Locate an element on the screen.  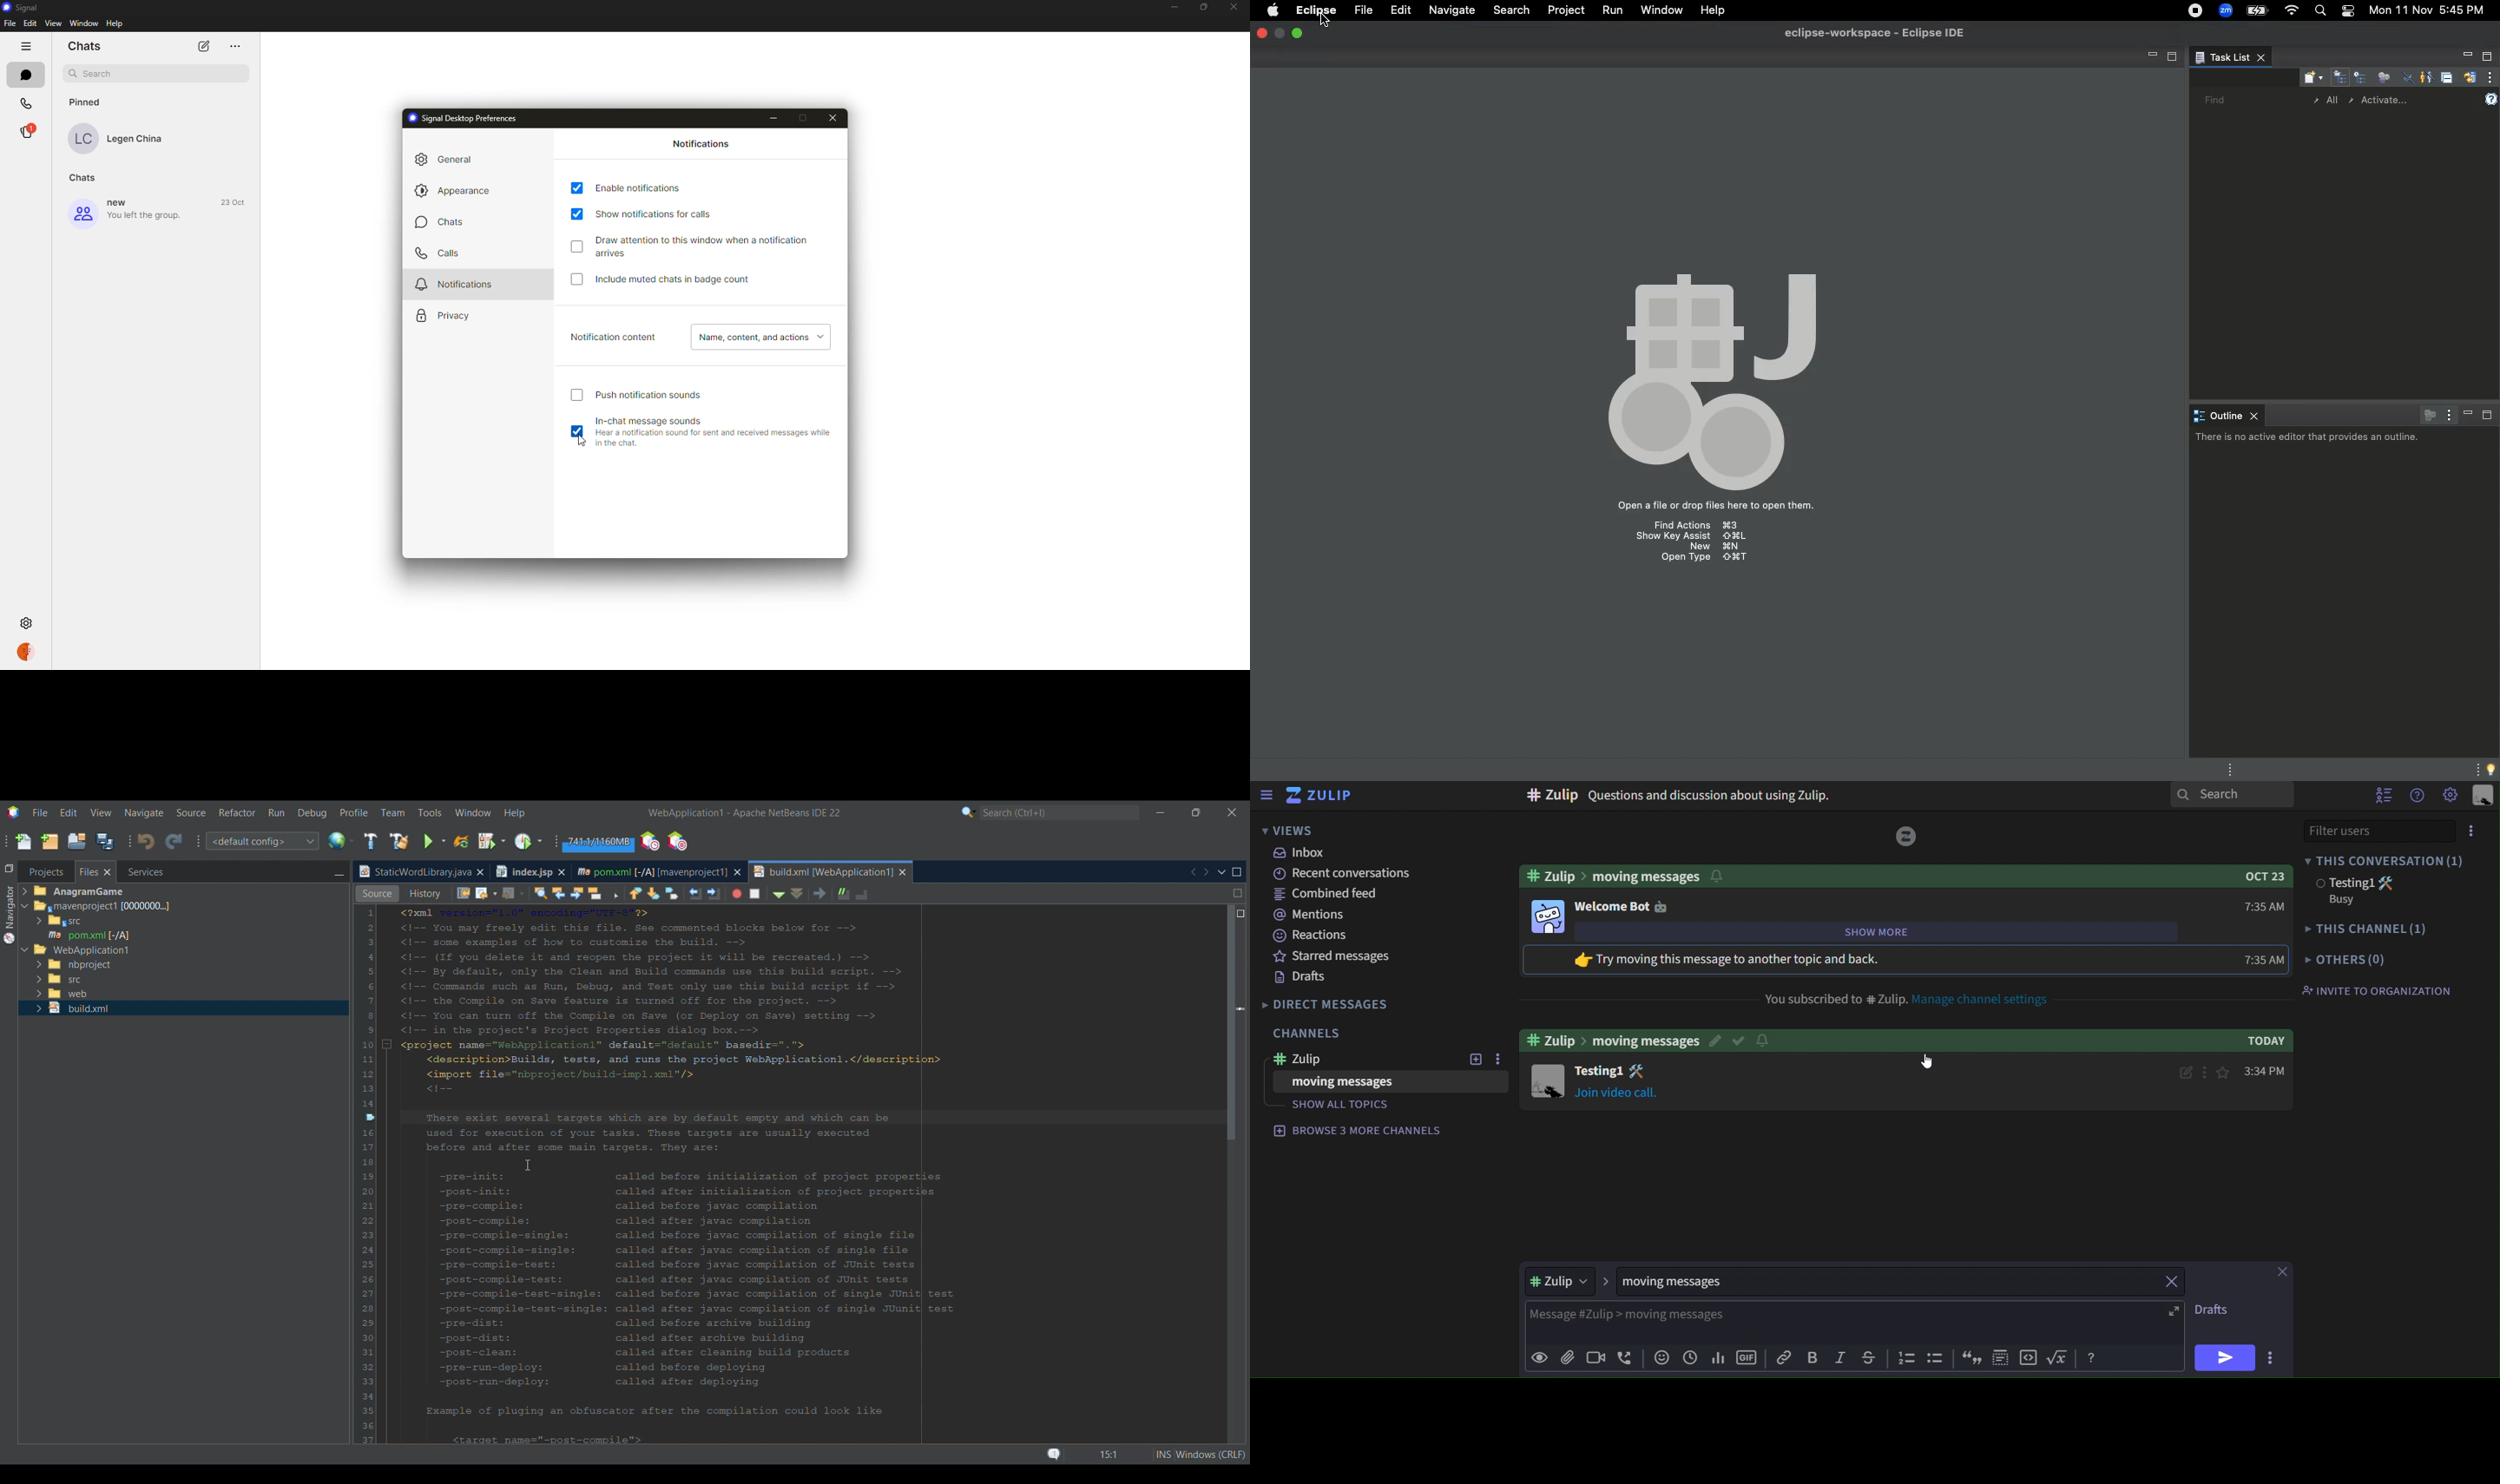
Find is located at coordinates (2210, 100).